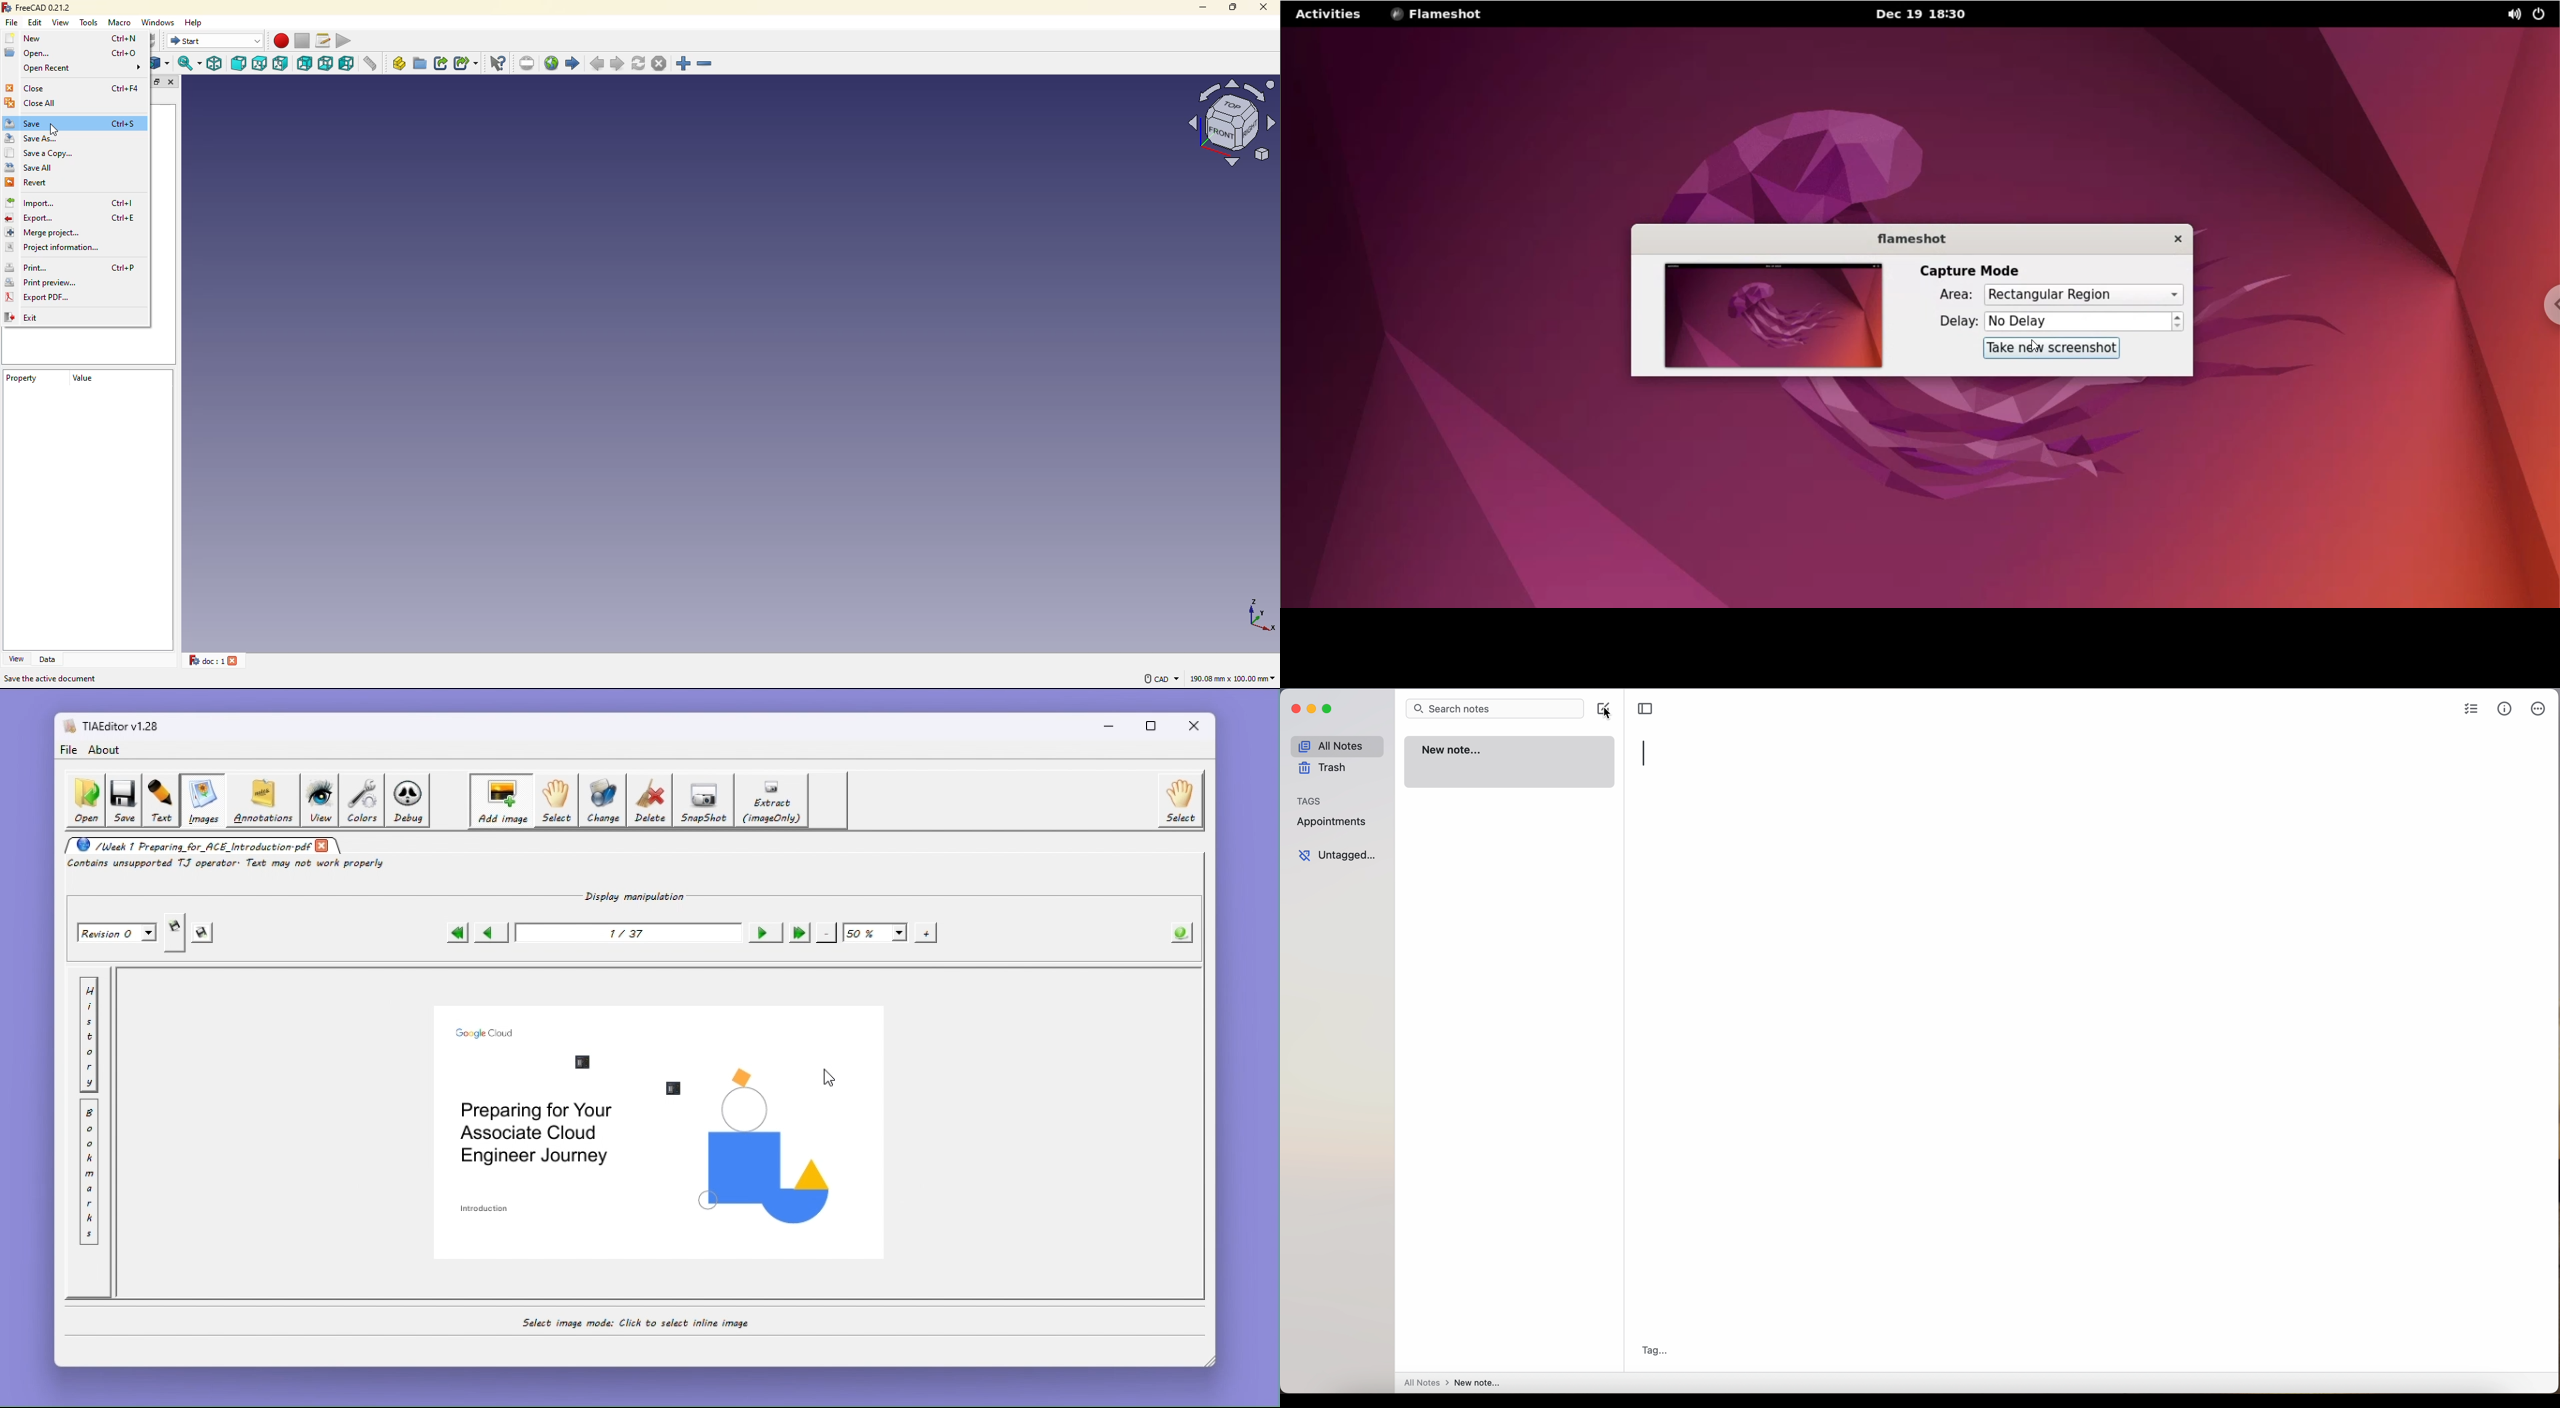 The width and height of the screenshot is (2576, 1428). I want to click on ctrl+l, so click(124, 203).